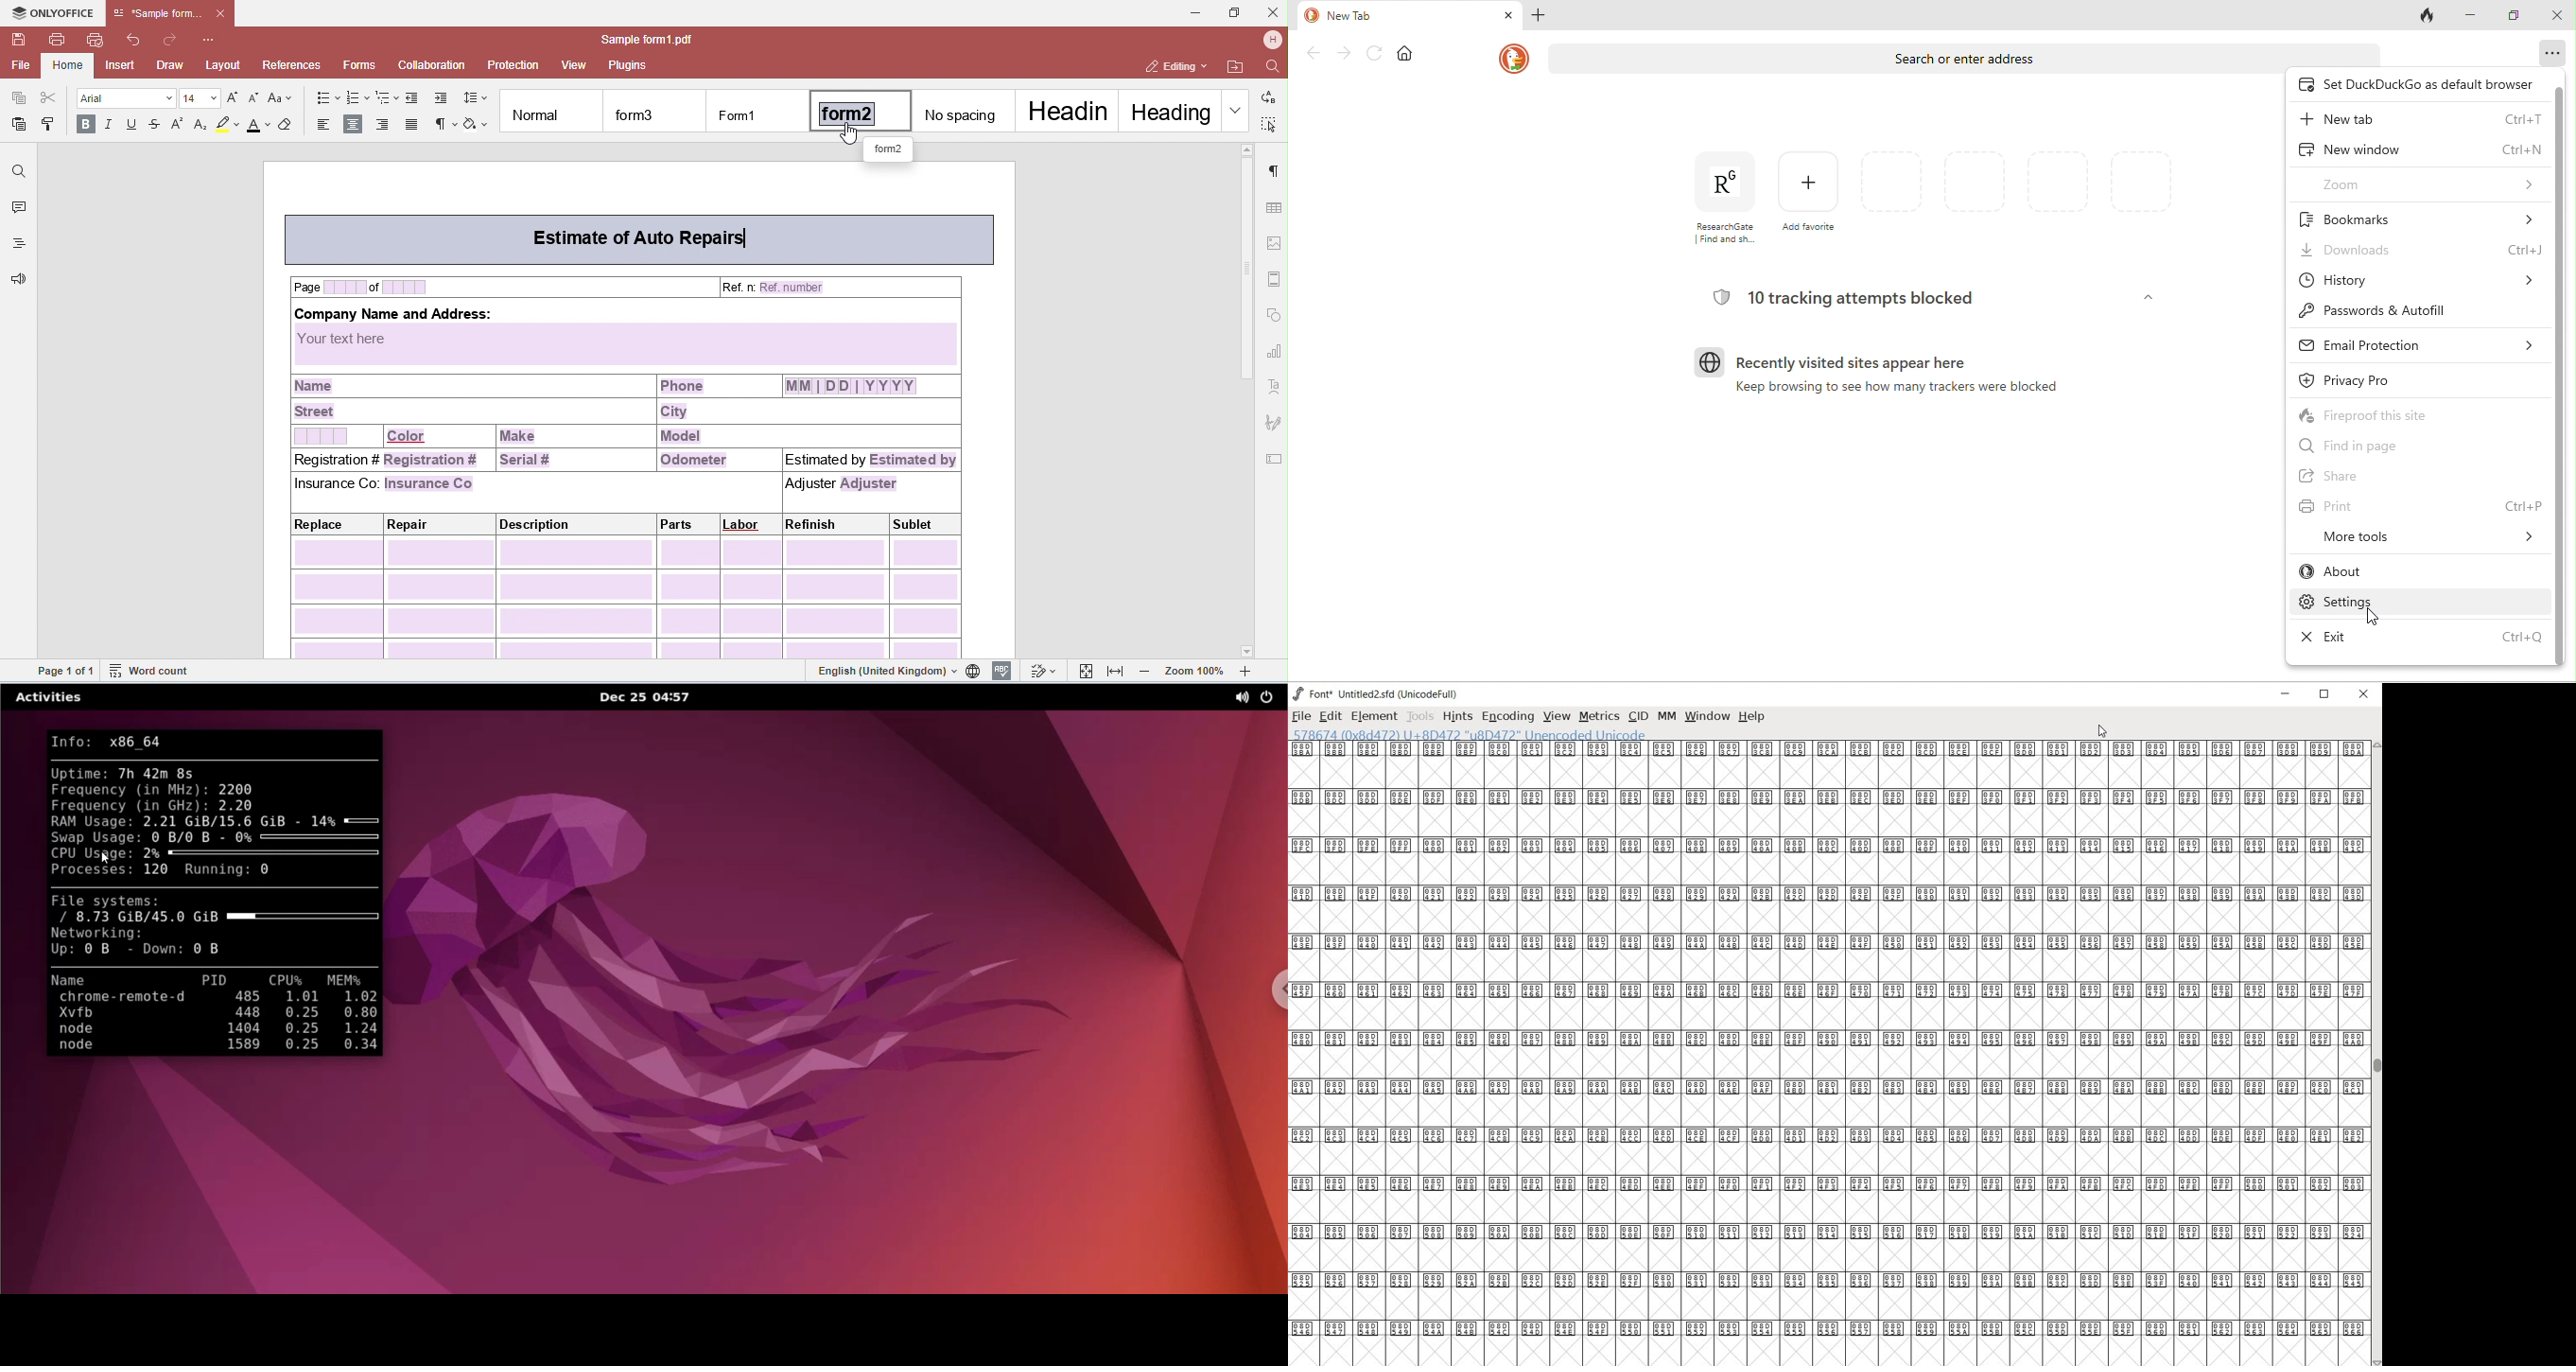 The width and height of the screenshot is (2576, 1372). Describe the element at coordinates (1540, 14) in the screenshot. I see `add tab` at that location.